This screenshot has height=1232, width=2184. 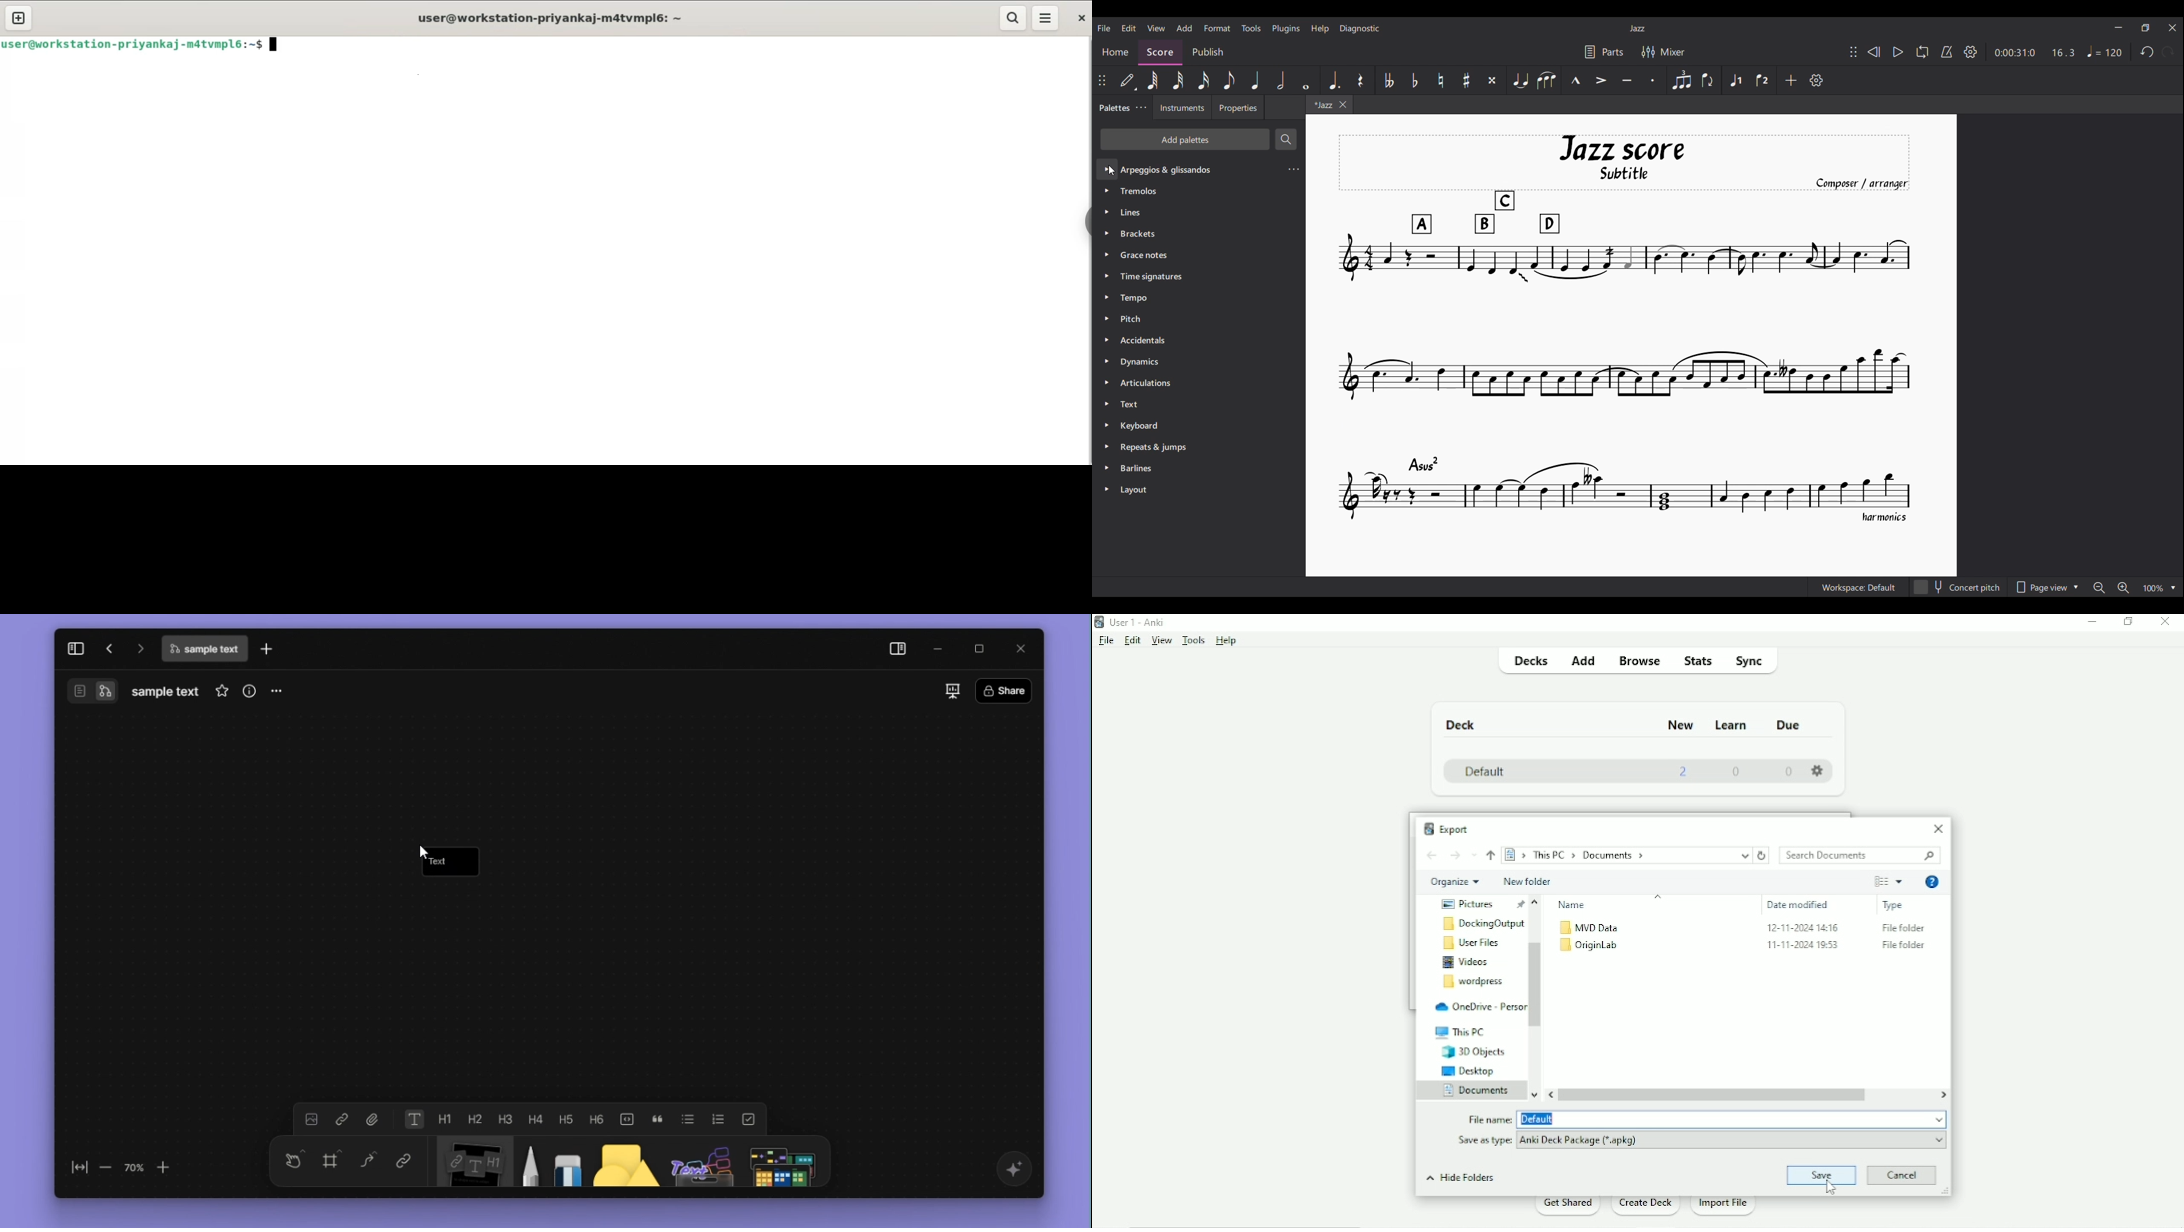 I want to click on Help, so click(x=1228, y=641).